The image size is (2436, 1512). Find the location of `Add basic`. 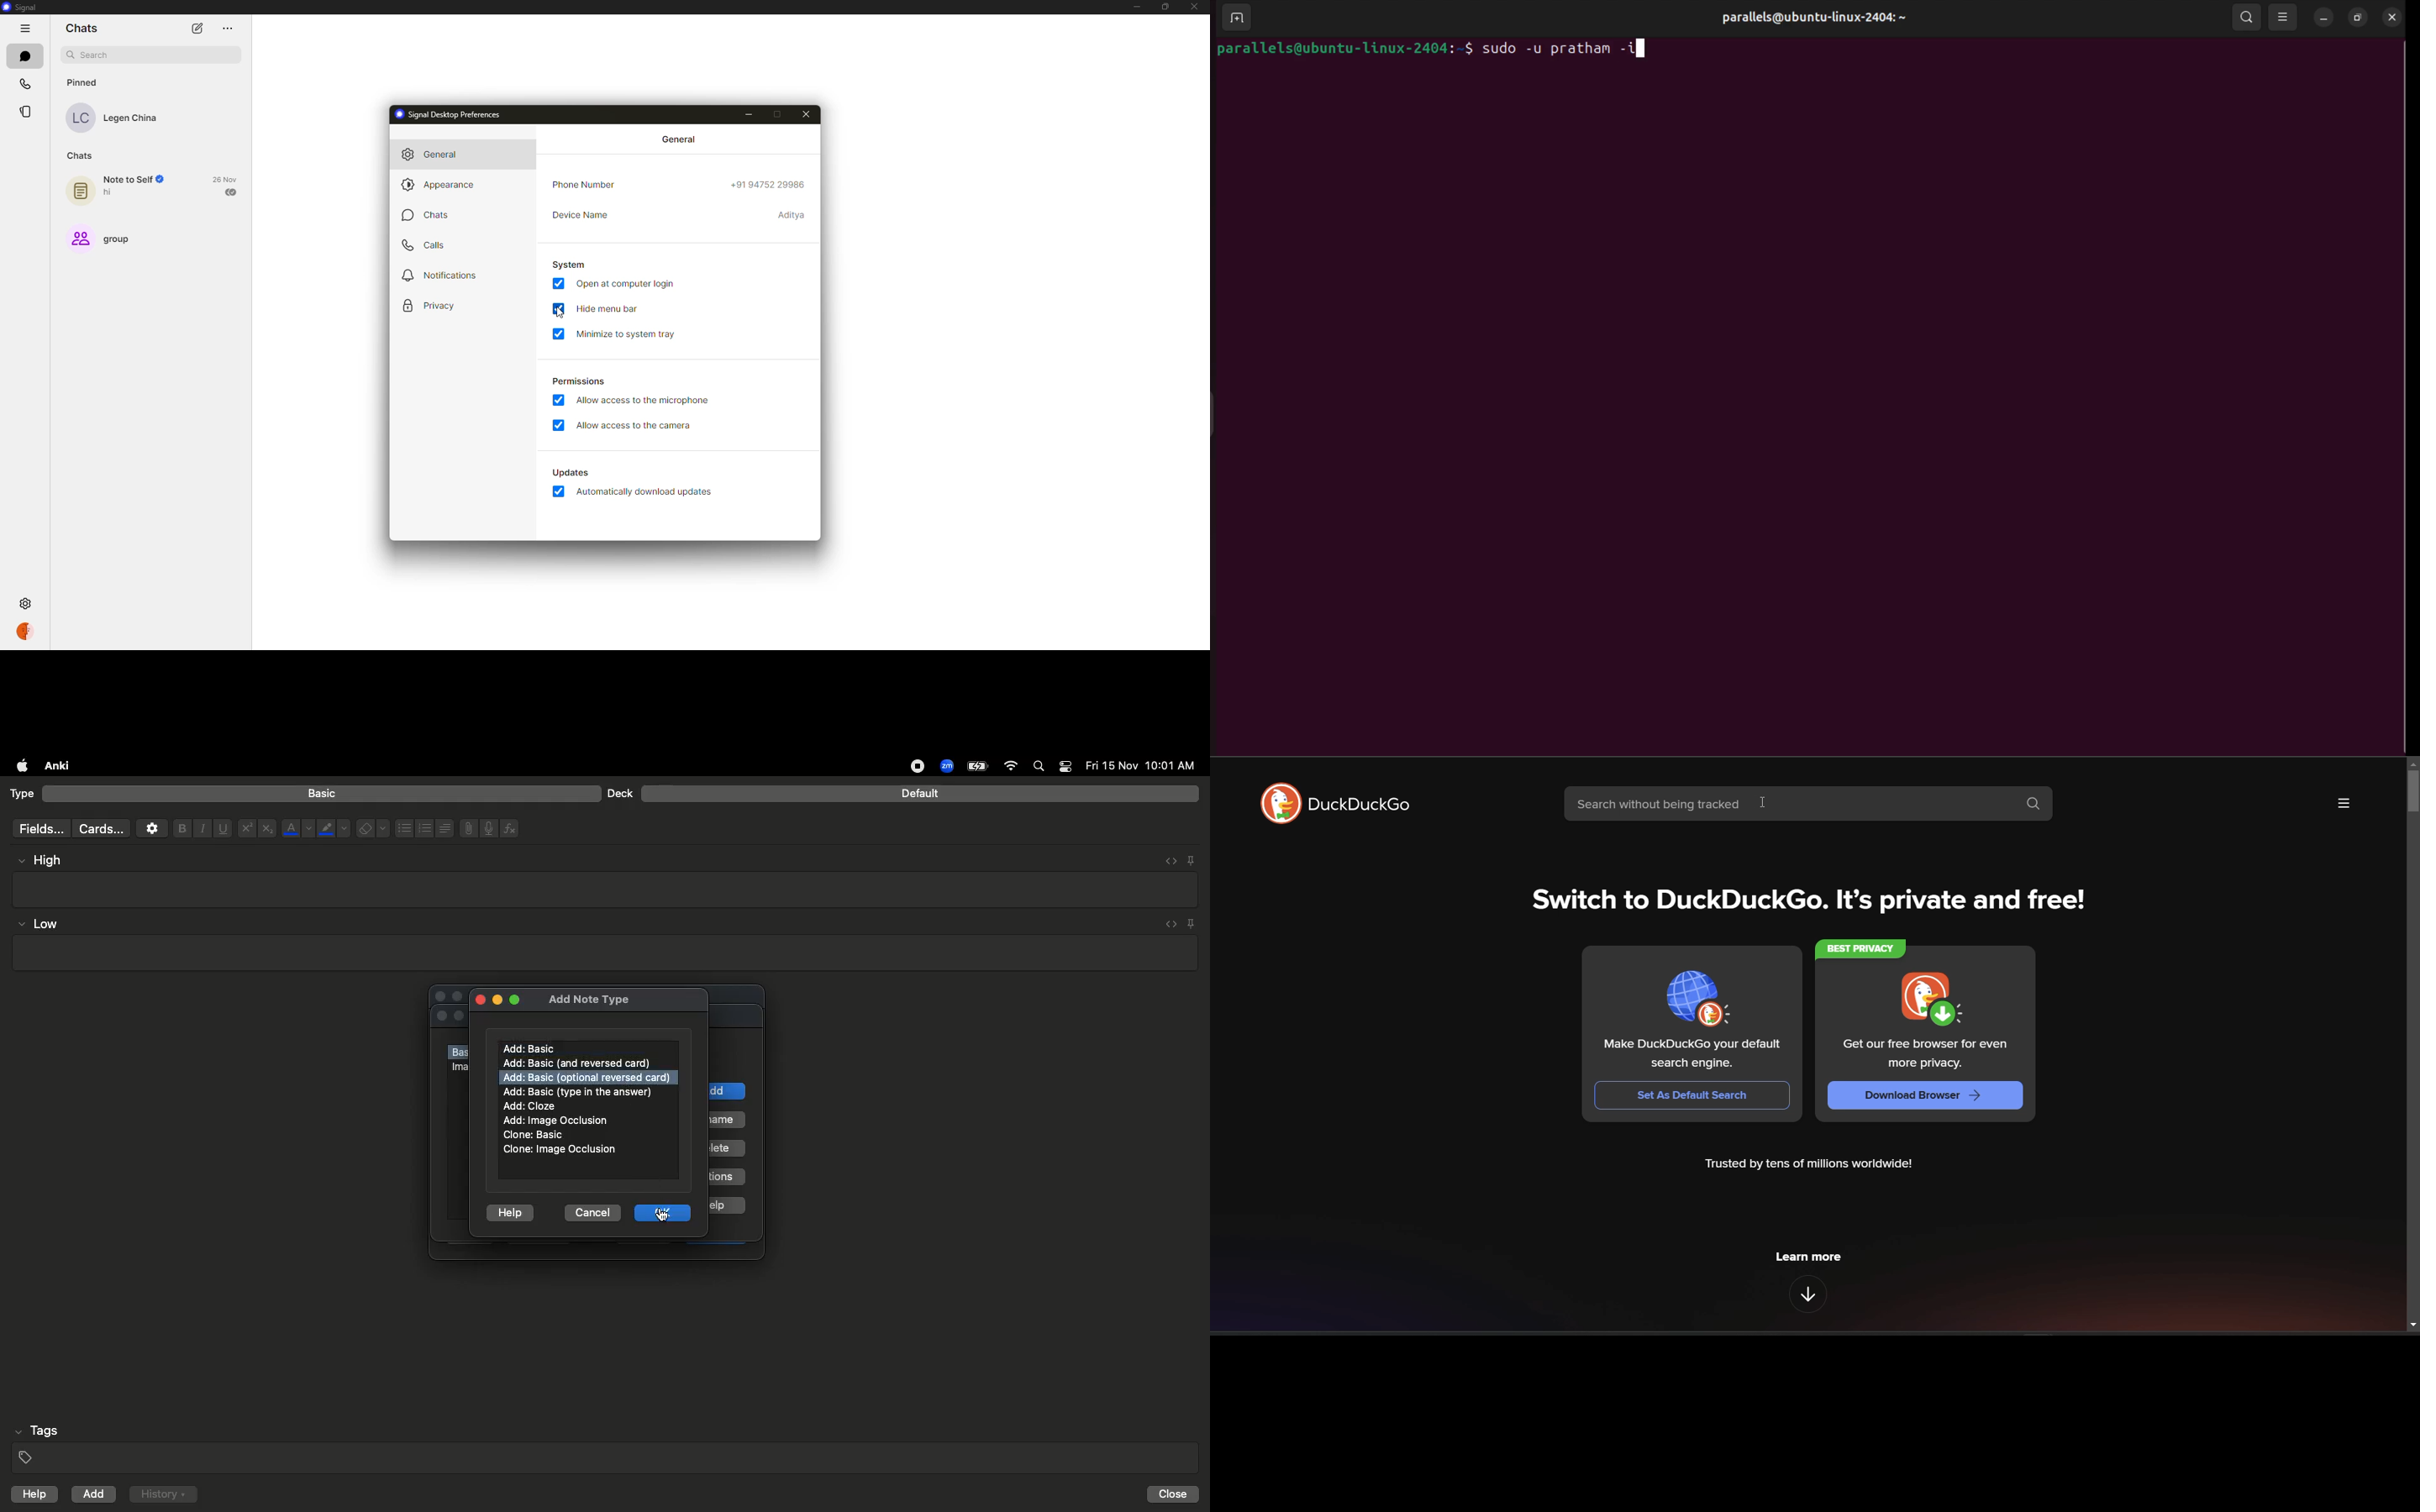

Add basic is located at coordinates (532, 1048).